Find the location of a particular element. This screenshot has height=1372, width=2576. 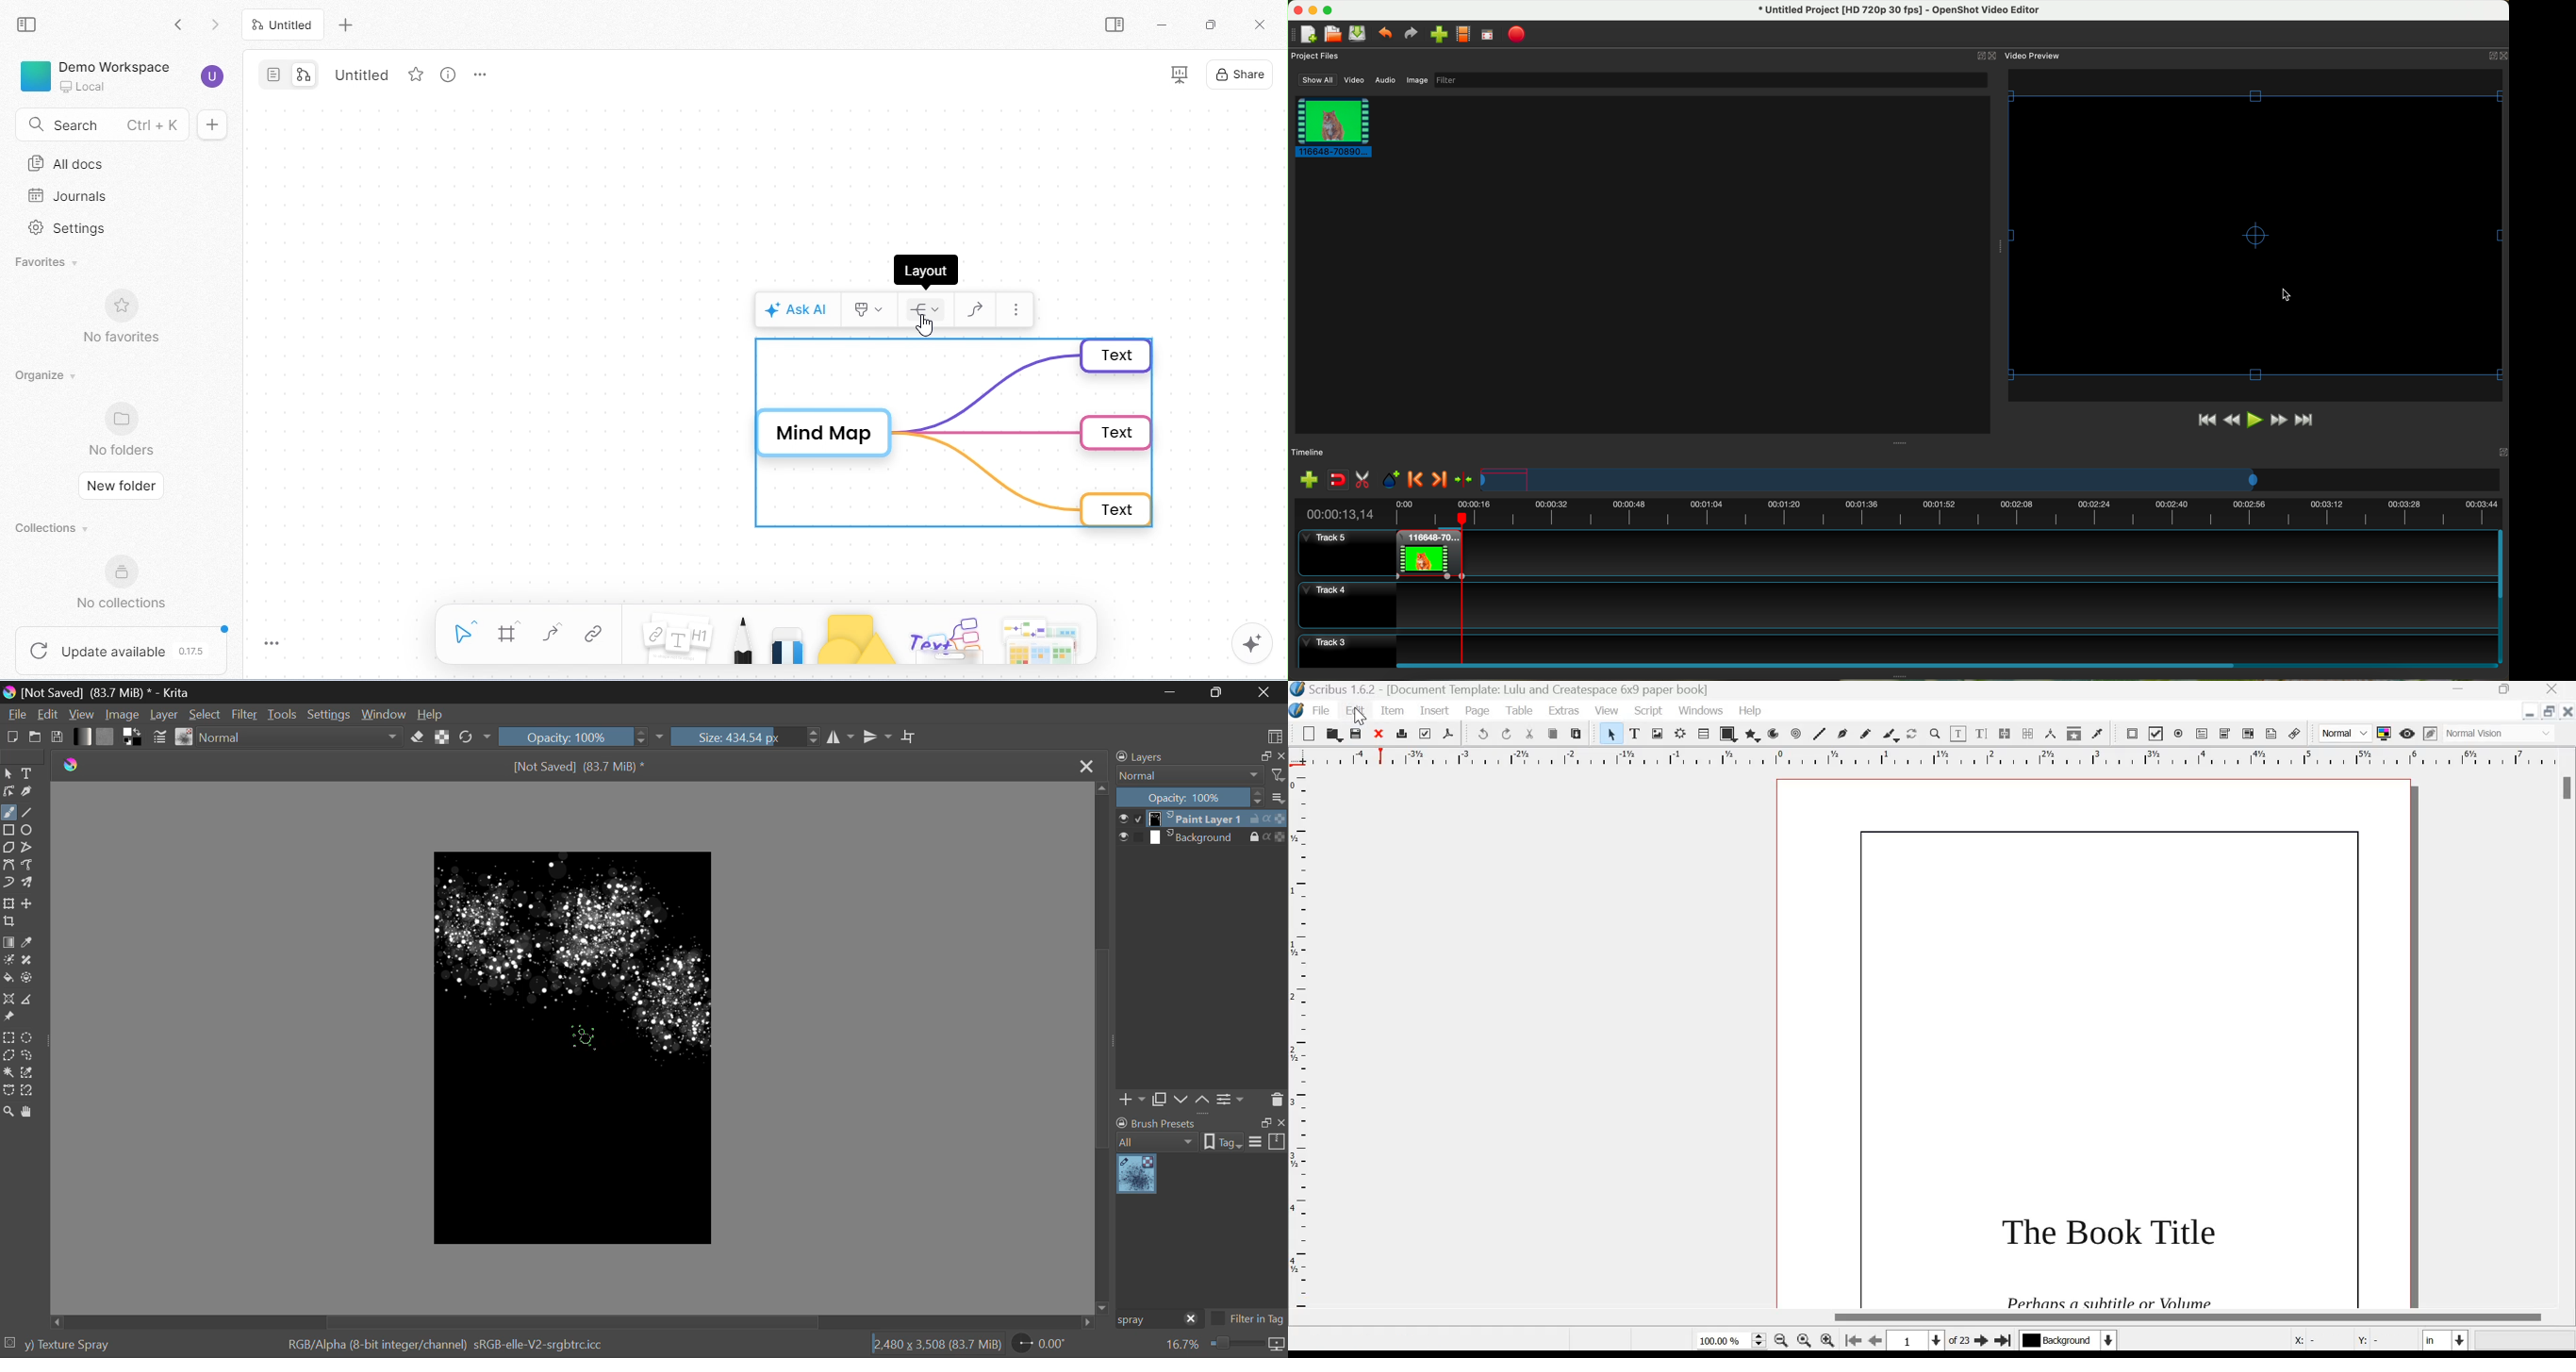

Link text frames is located at coordinates (2003, 733).